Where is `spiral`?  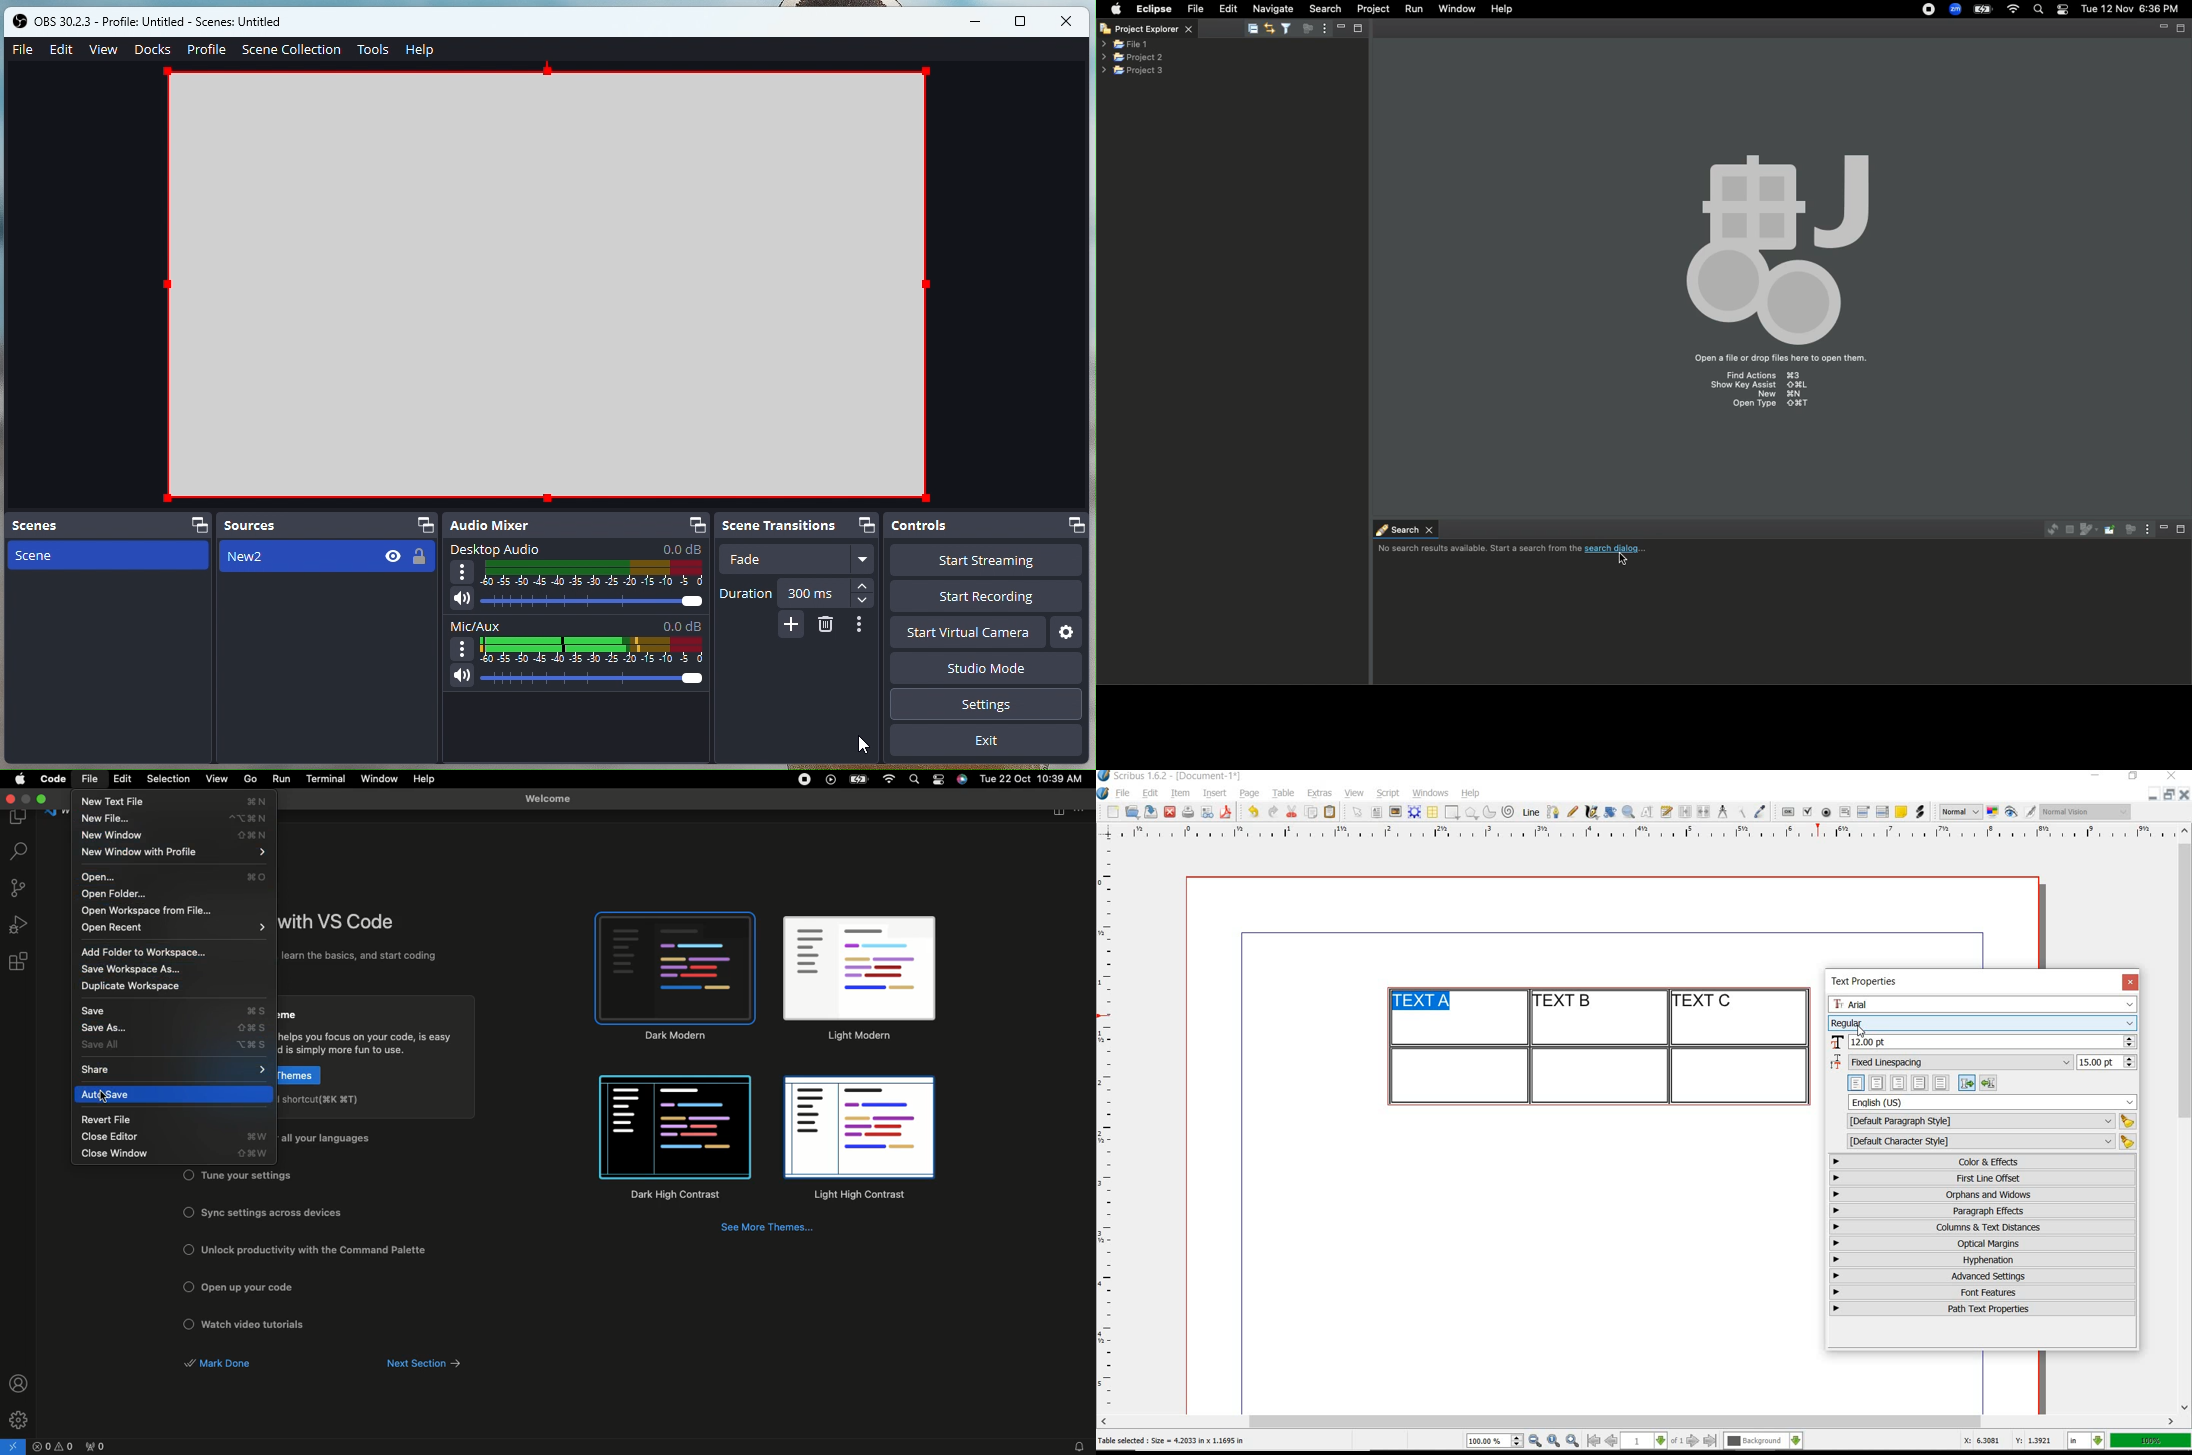 spiral is located at coordinates (1509, 812).